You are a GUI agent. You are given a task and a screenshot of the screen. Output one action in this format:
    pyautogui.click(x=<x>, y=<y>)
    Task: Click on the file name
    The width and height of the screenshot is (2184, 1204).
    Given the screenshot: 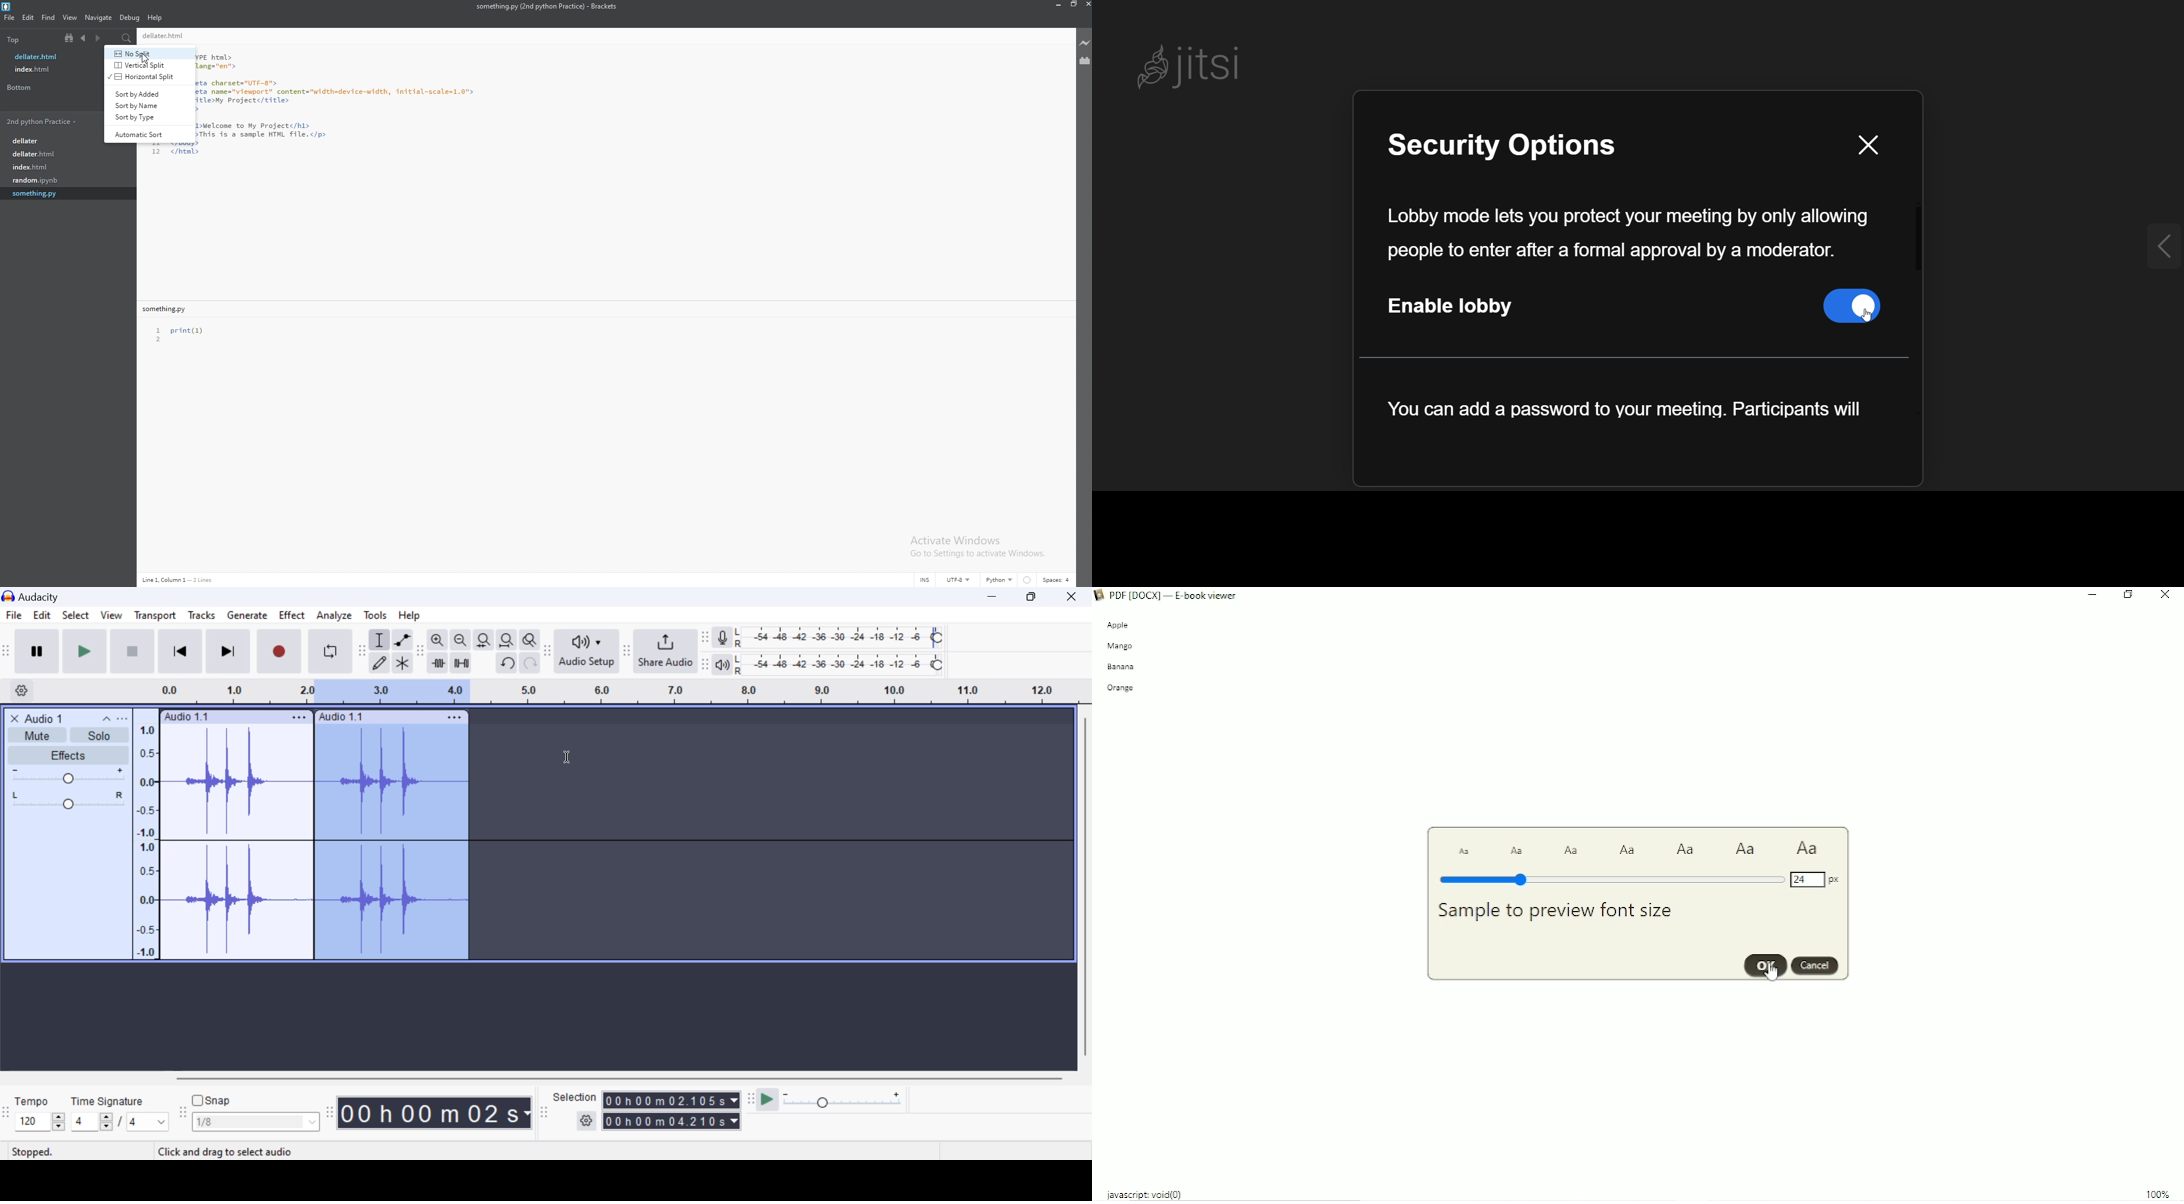 What is the action you would take?
    pyautogui.click(x=168, y=310)
    